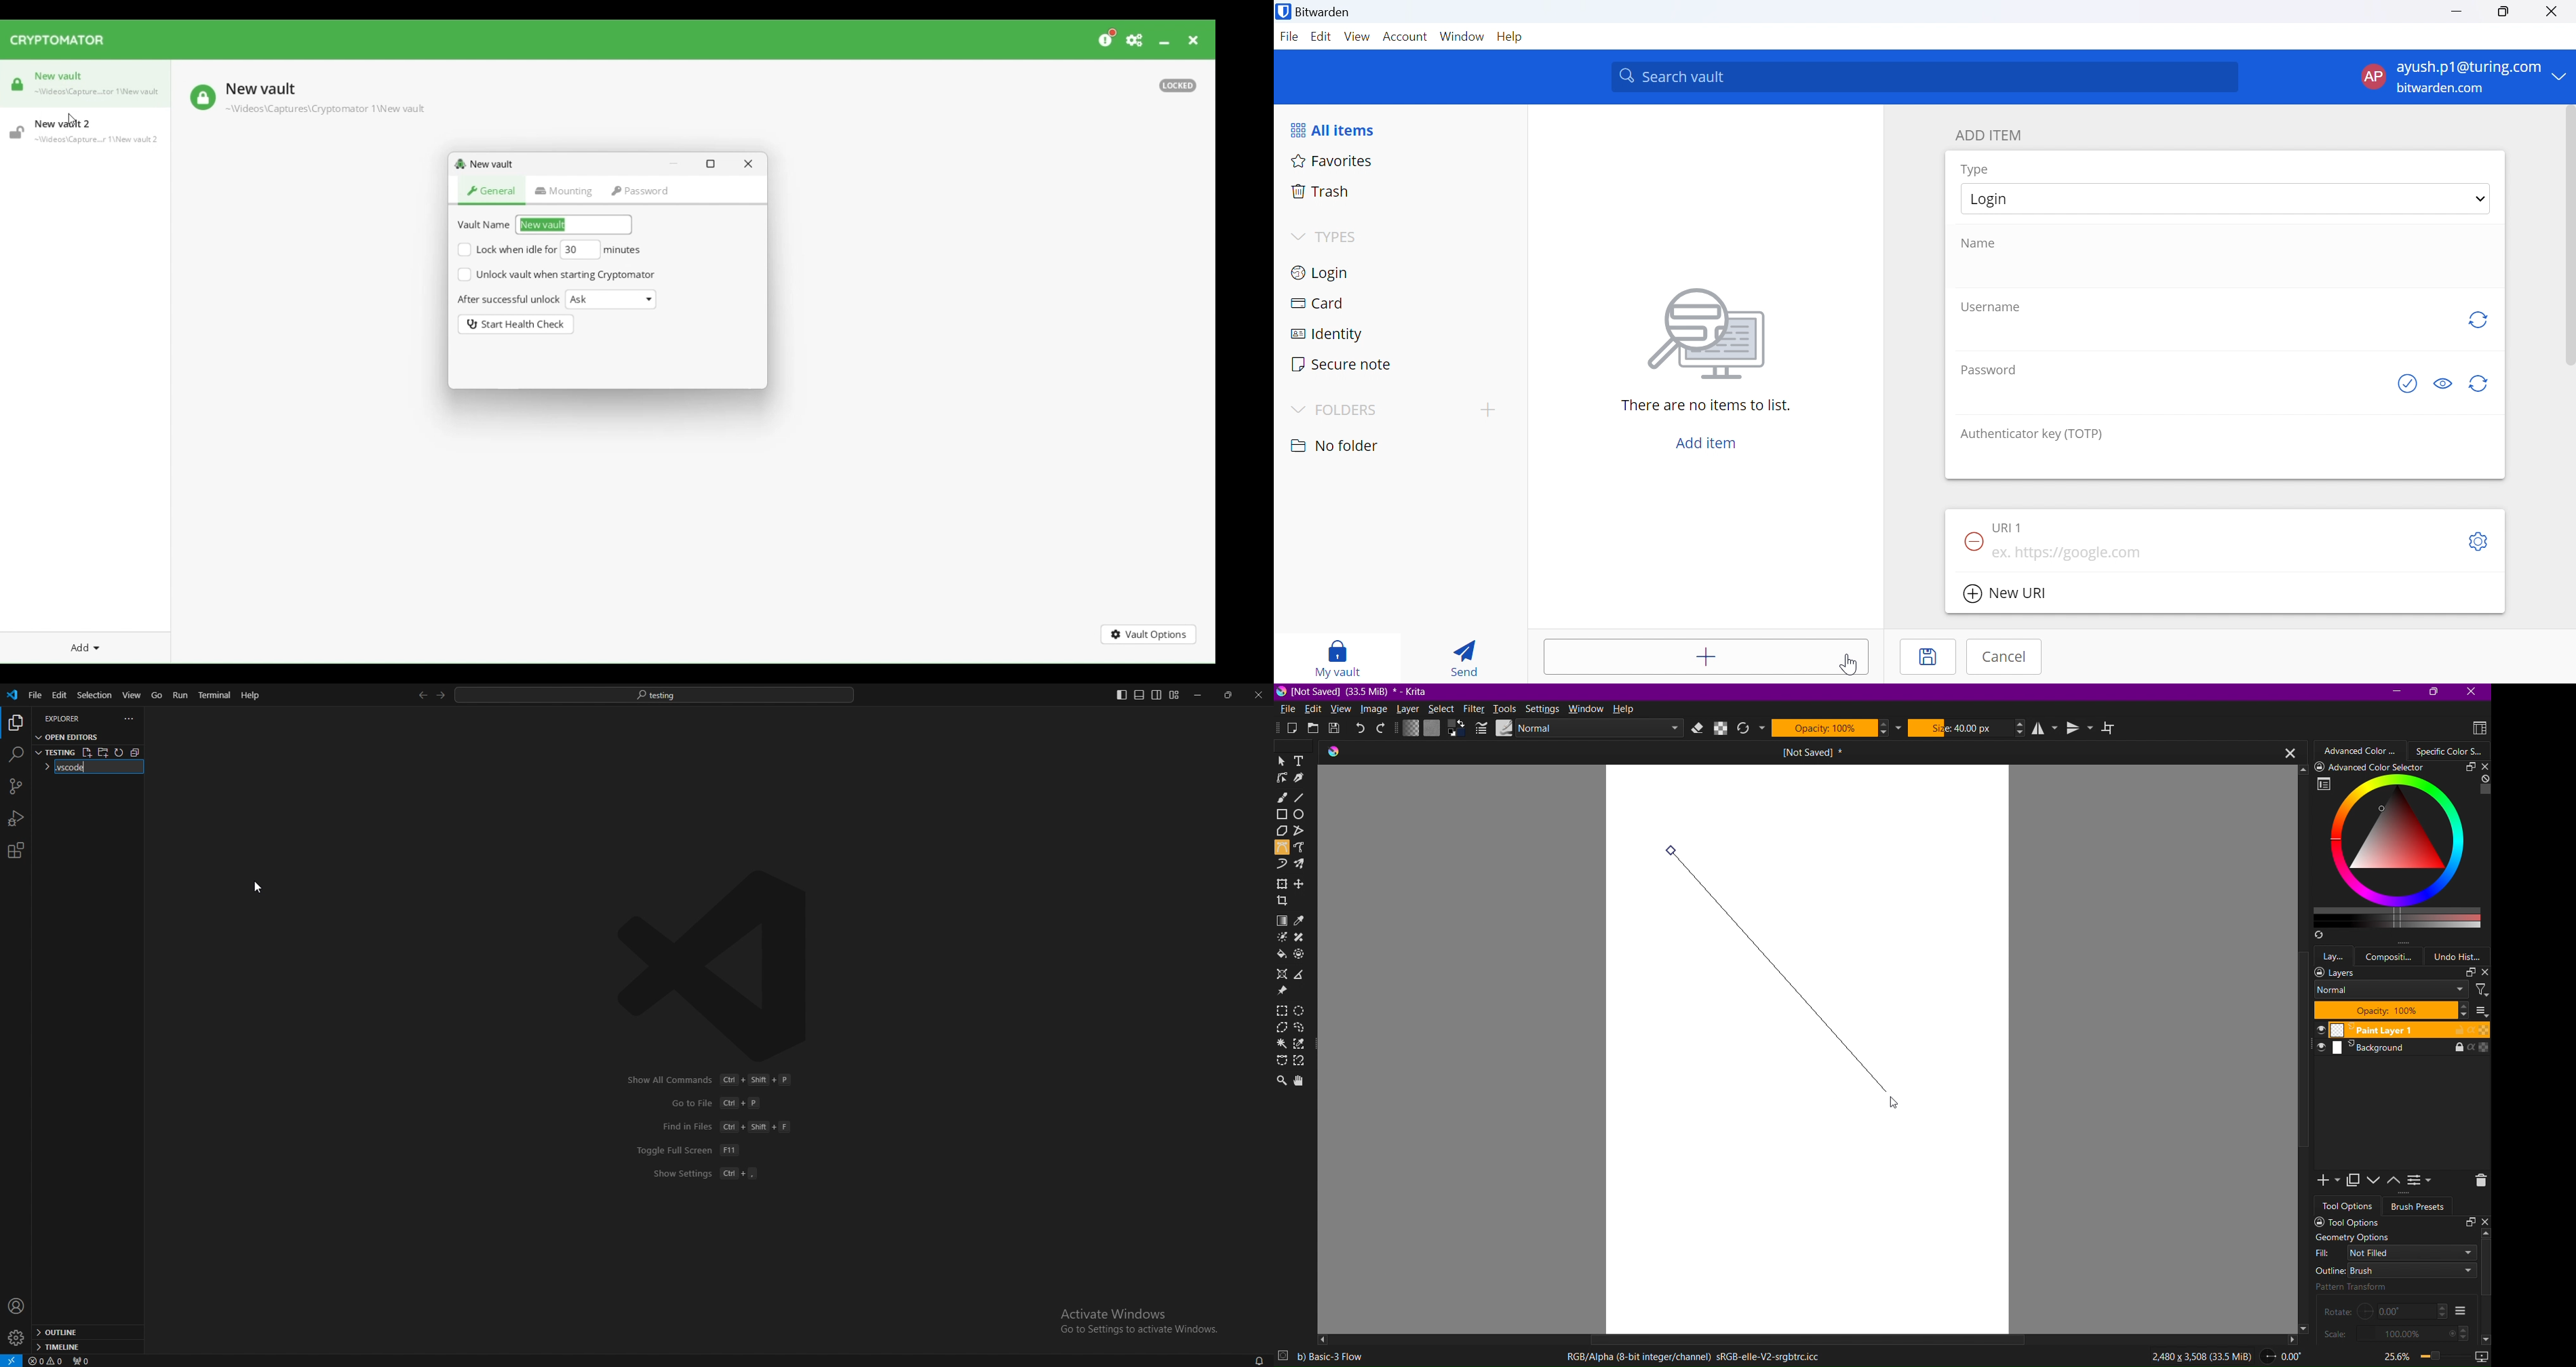 This screenshot has height=1372, width=2576. Describe the element at coordinates (1409, 729) in the screenshot. I see `Fill Gradients` at that location.